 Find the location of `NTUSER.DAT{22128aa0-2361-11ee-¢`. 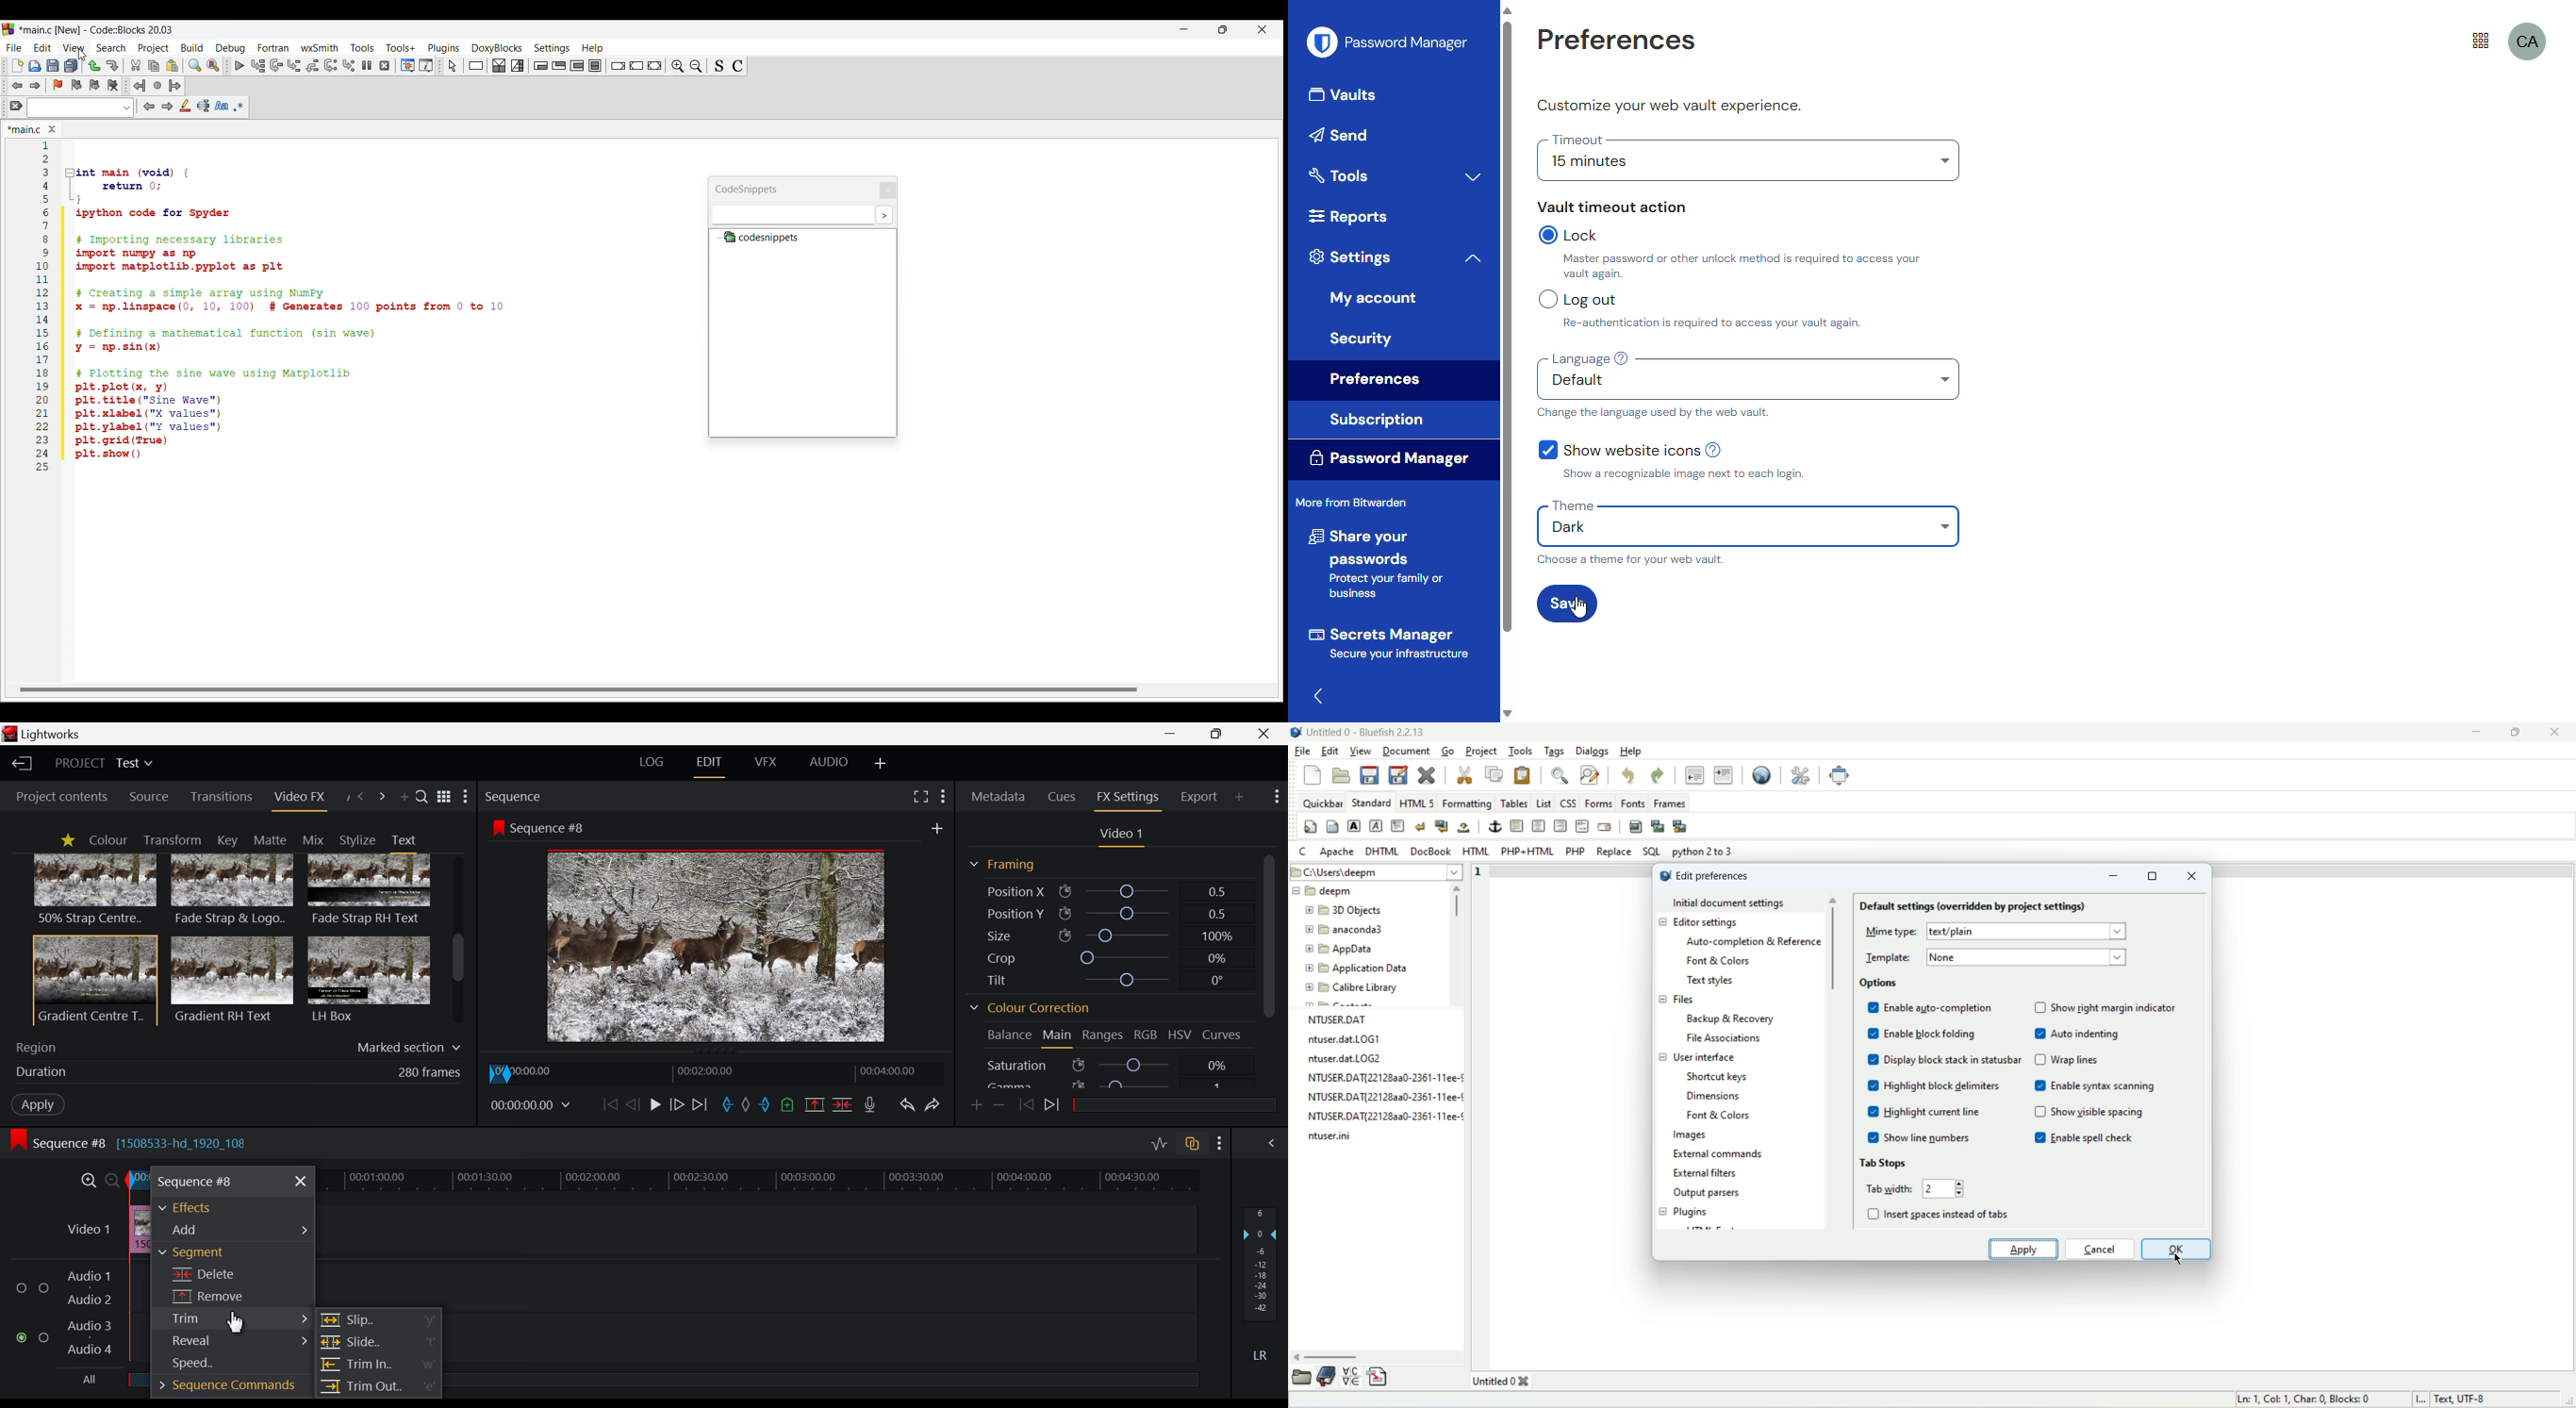

NTUSER.DAT{22128aa0-2361-11ee-¢ is located at coordinates (1381, 1117).